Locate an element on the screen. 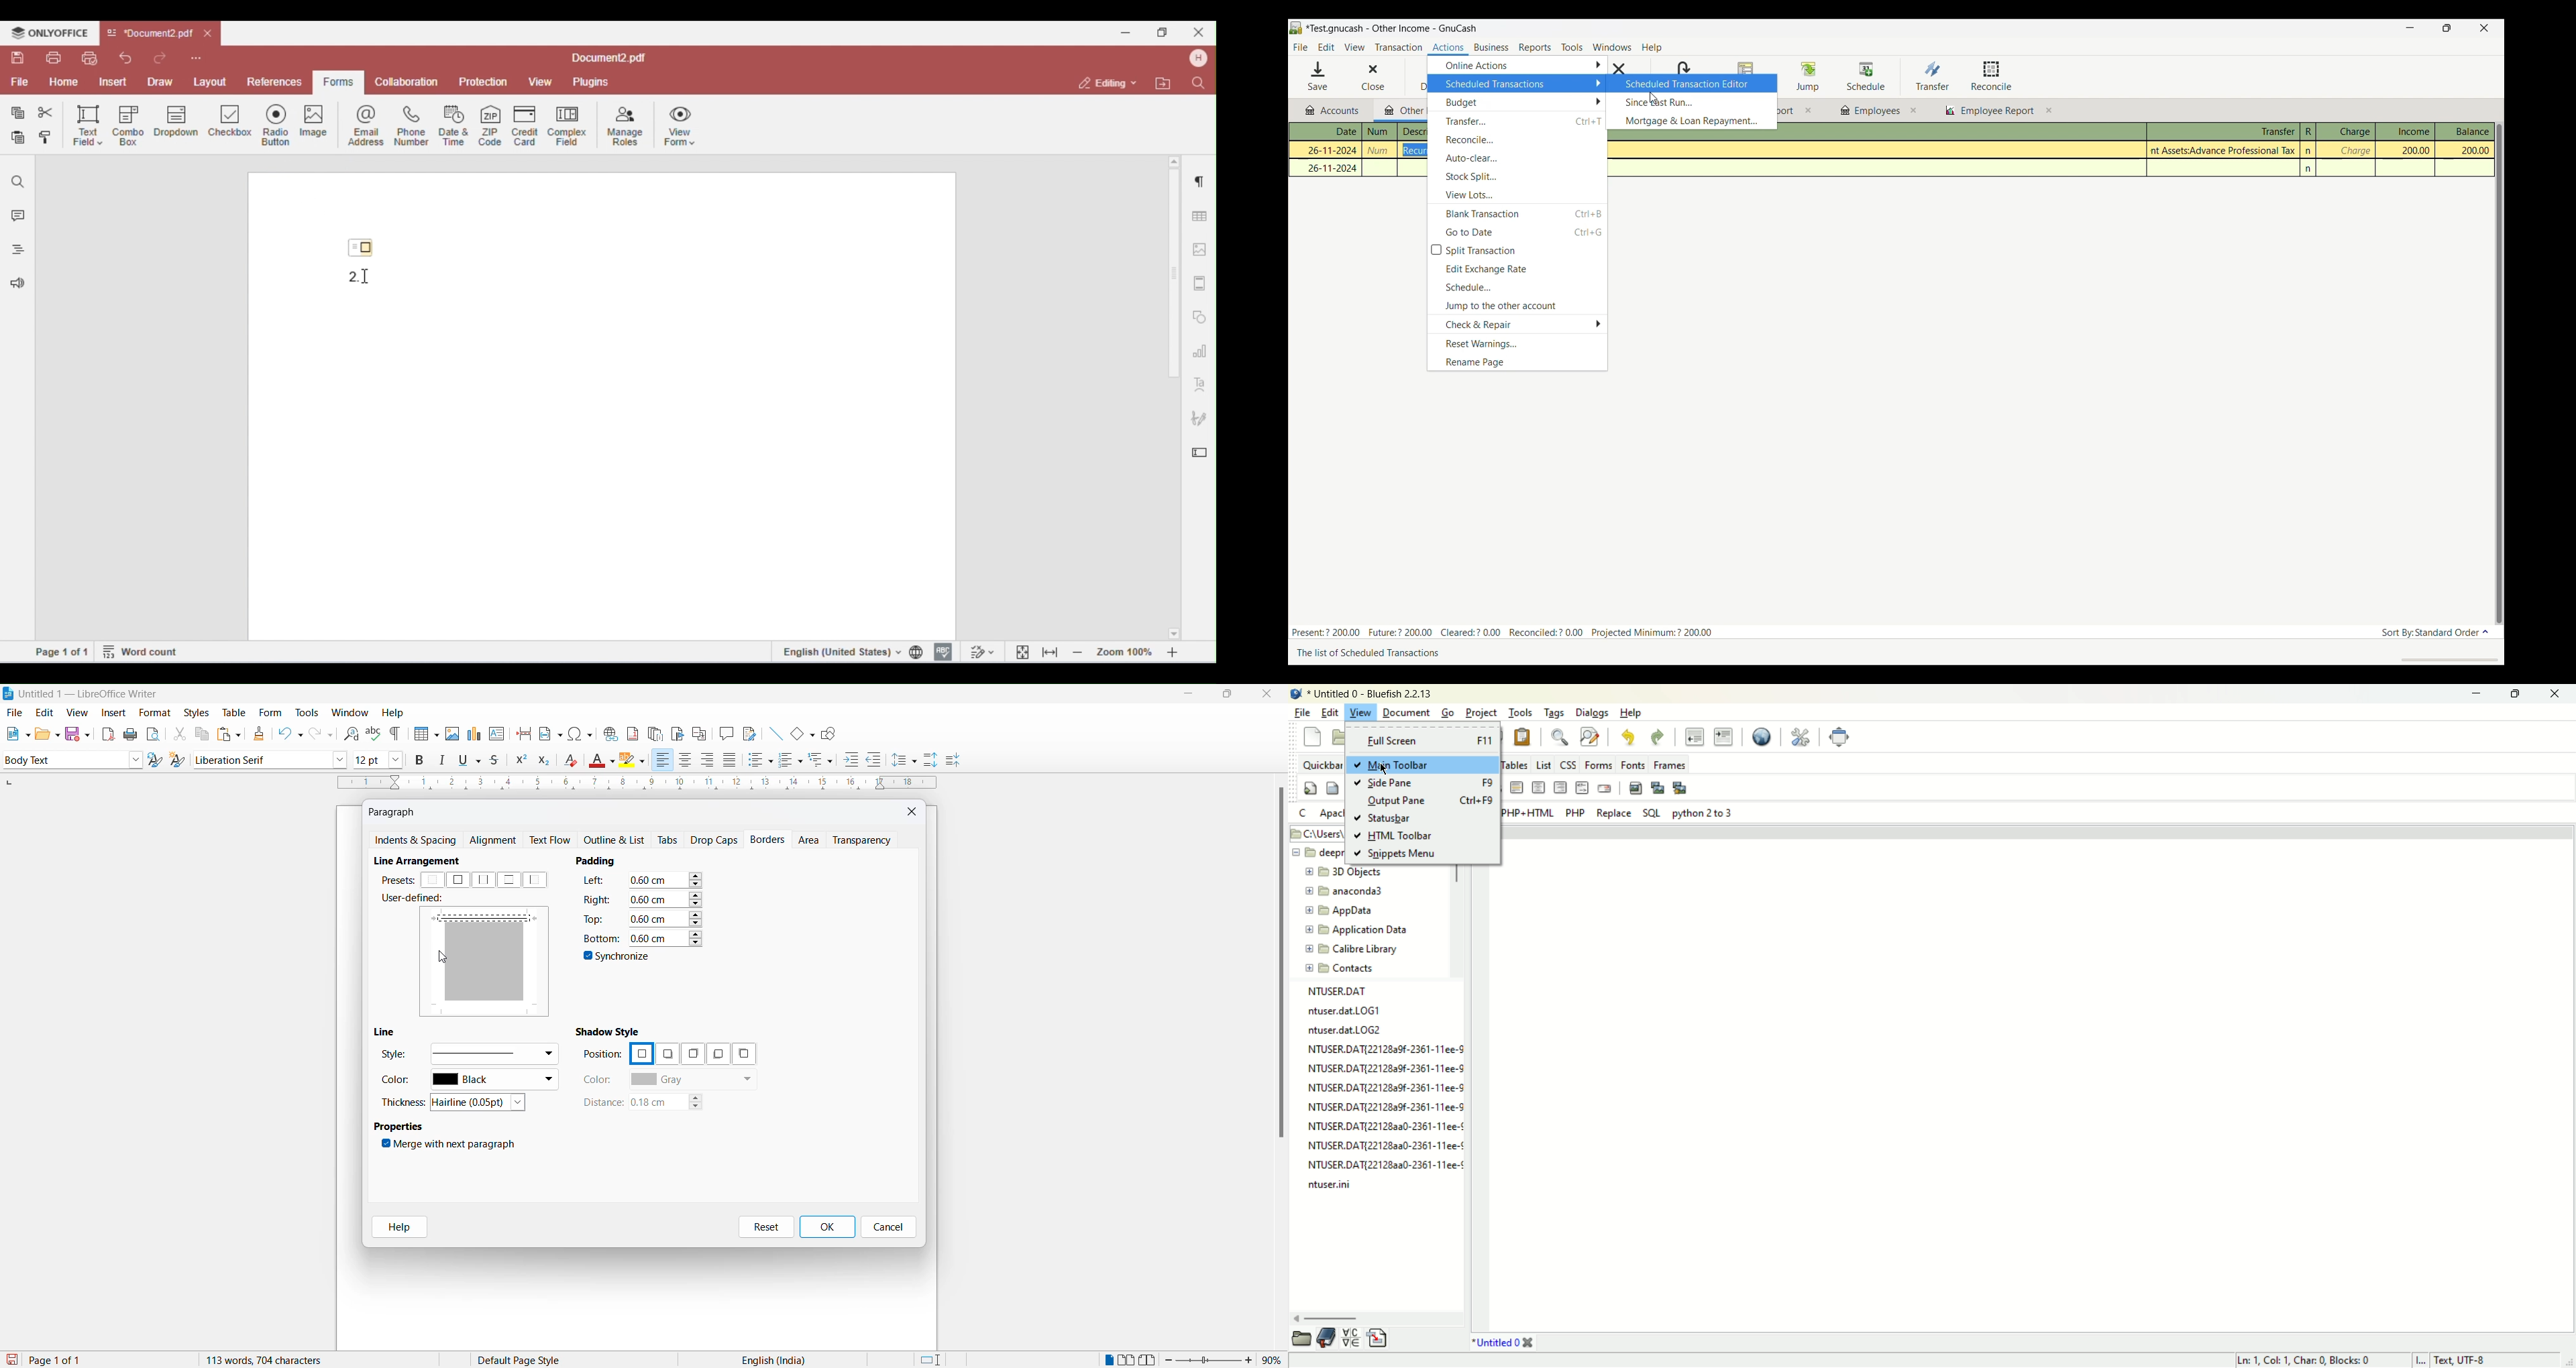 The image size is (2576, 1372). charmap is located at coordinates (1353, 1338).